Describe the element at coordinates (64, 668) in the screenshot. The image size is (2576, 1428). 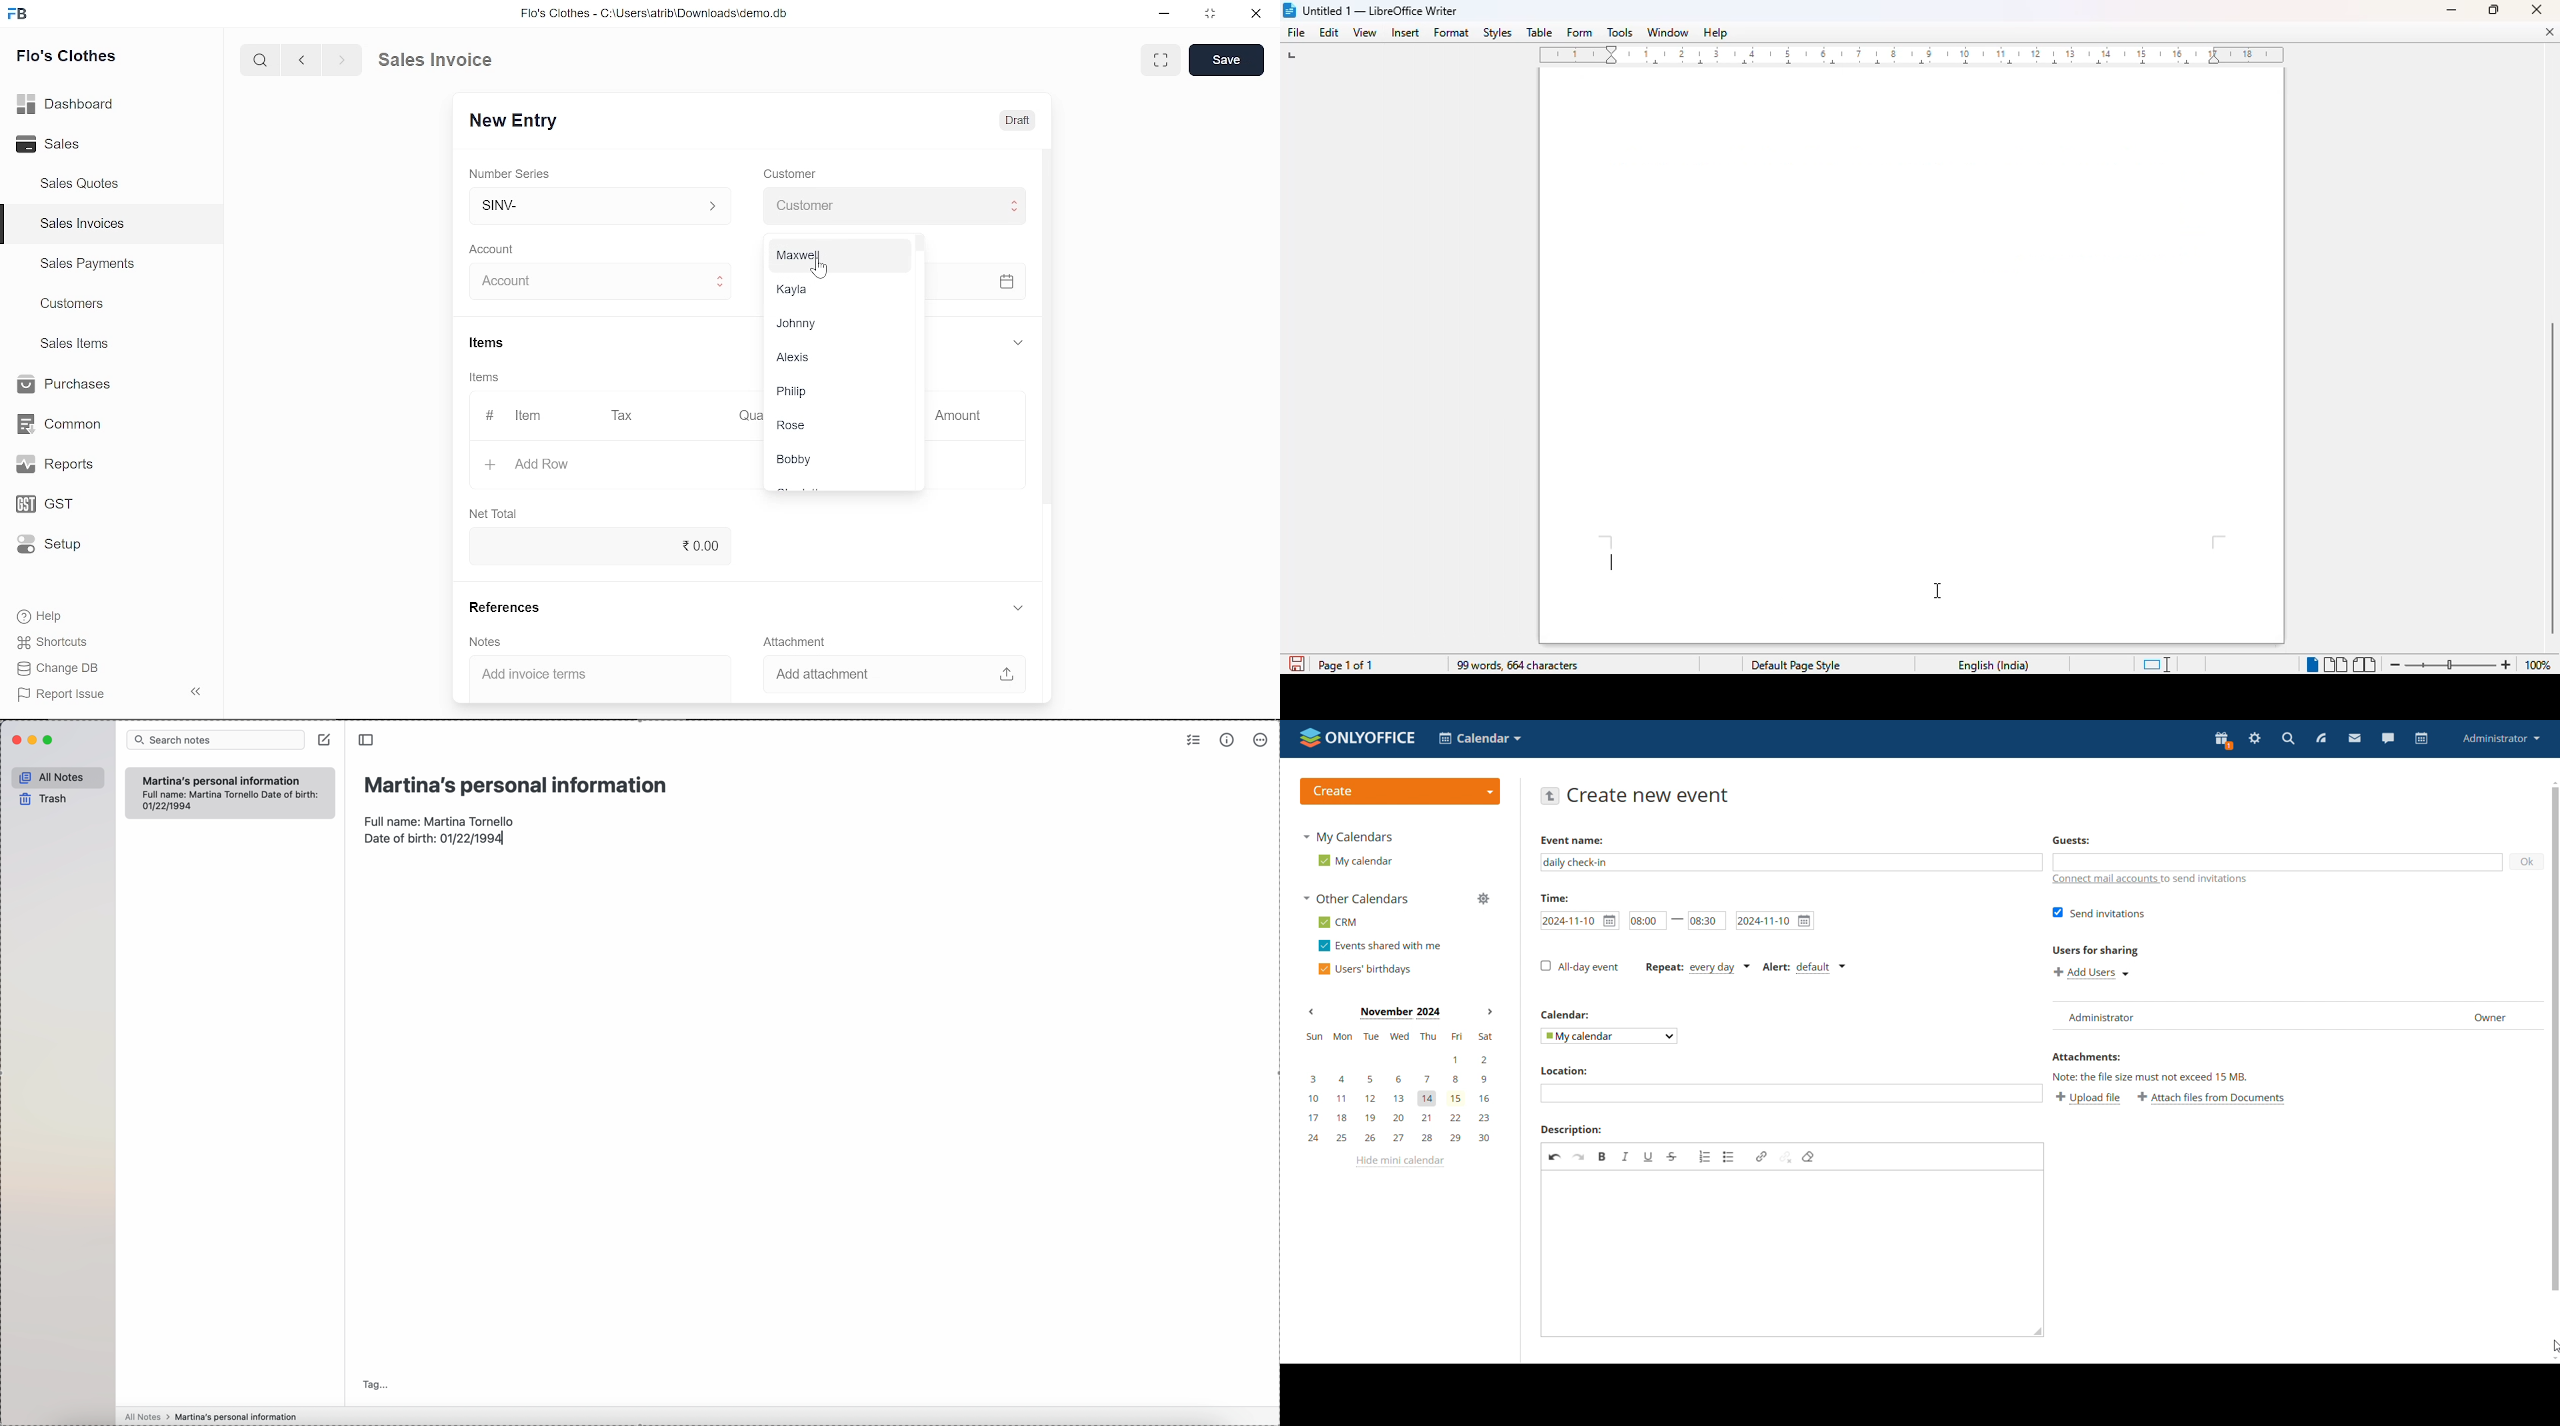
I see `Change DB` at that location.